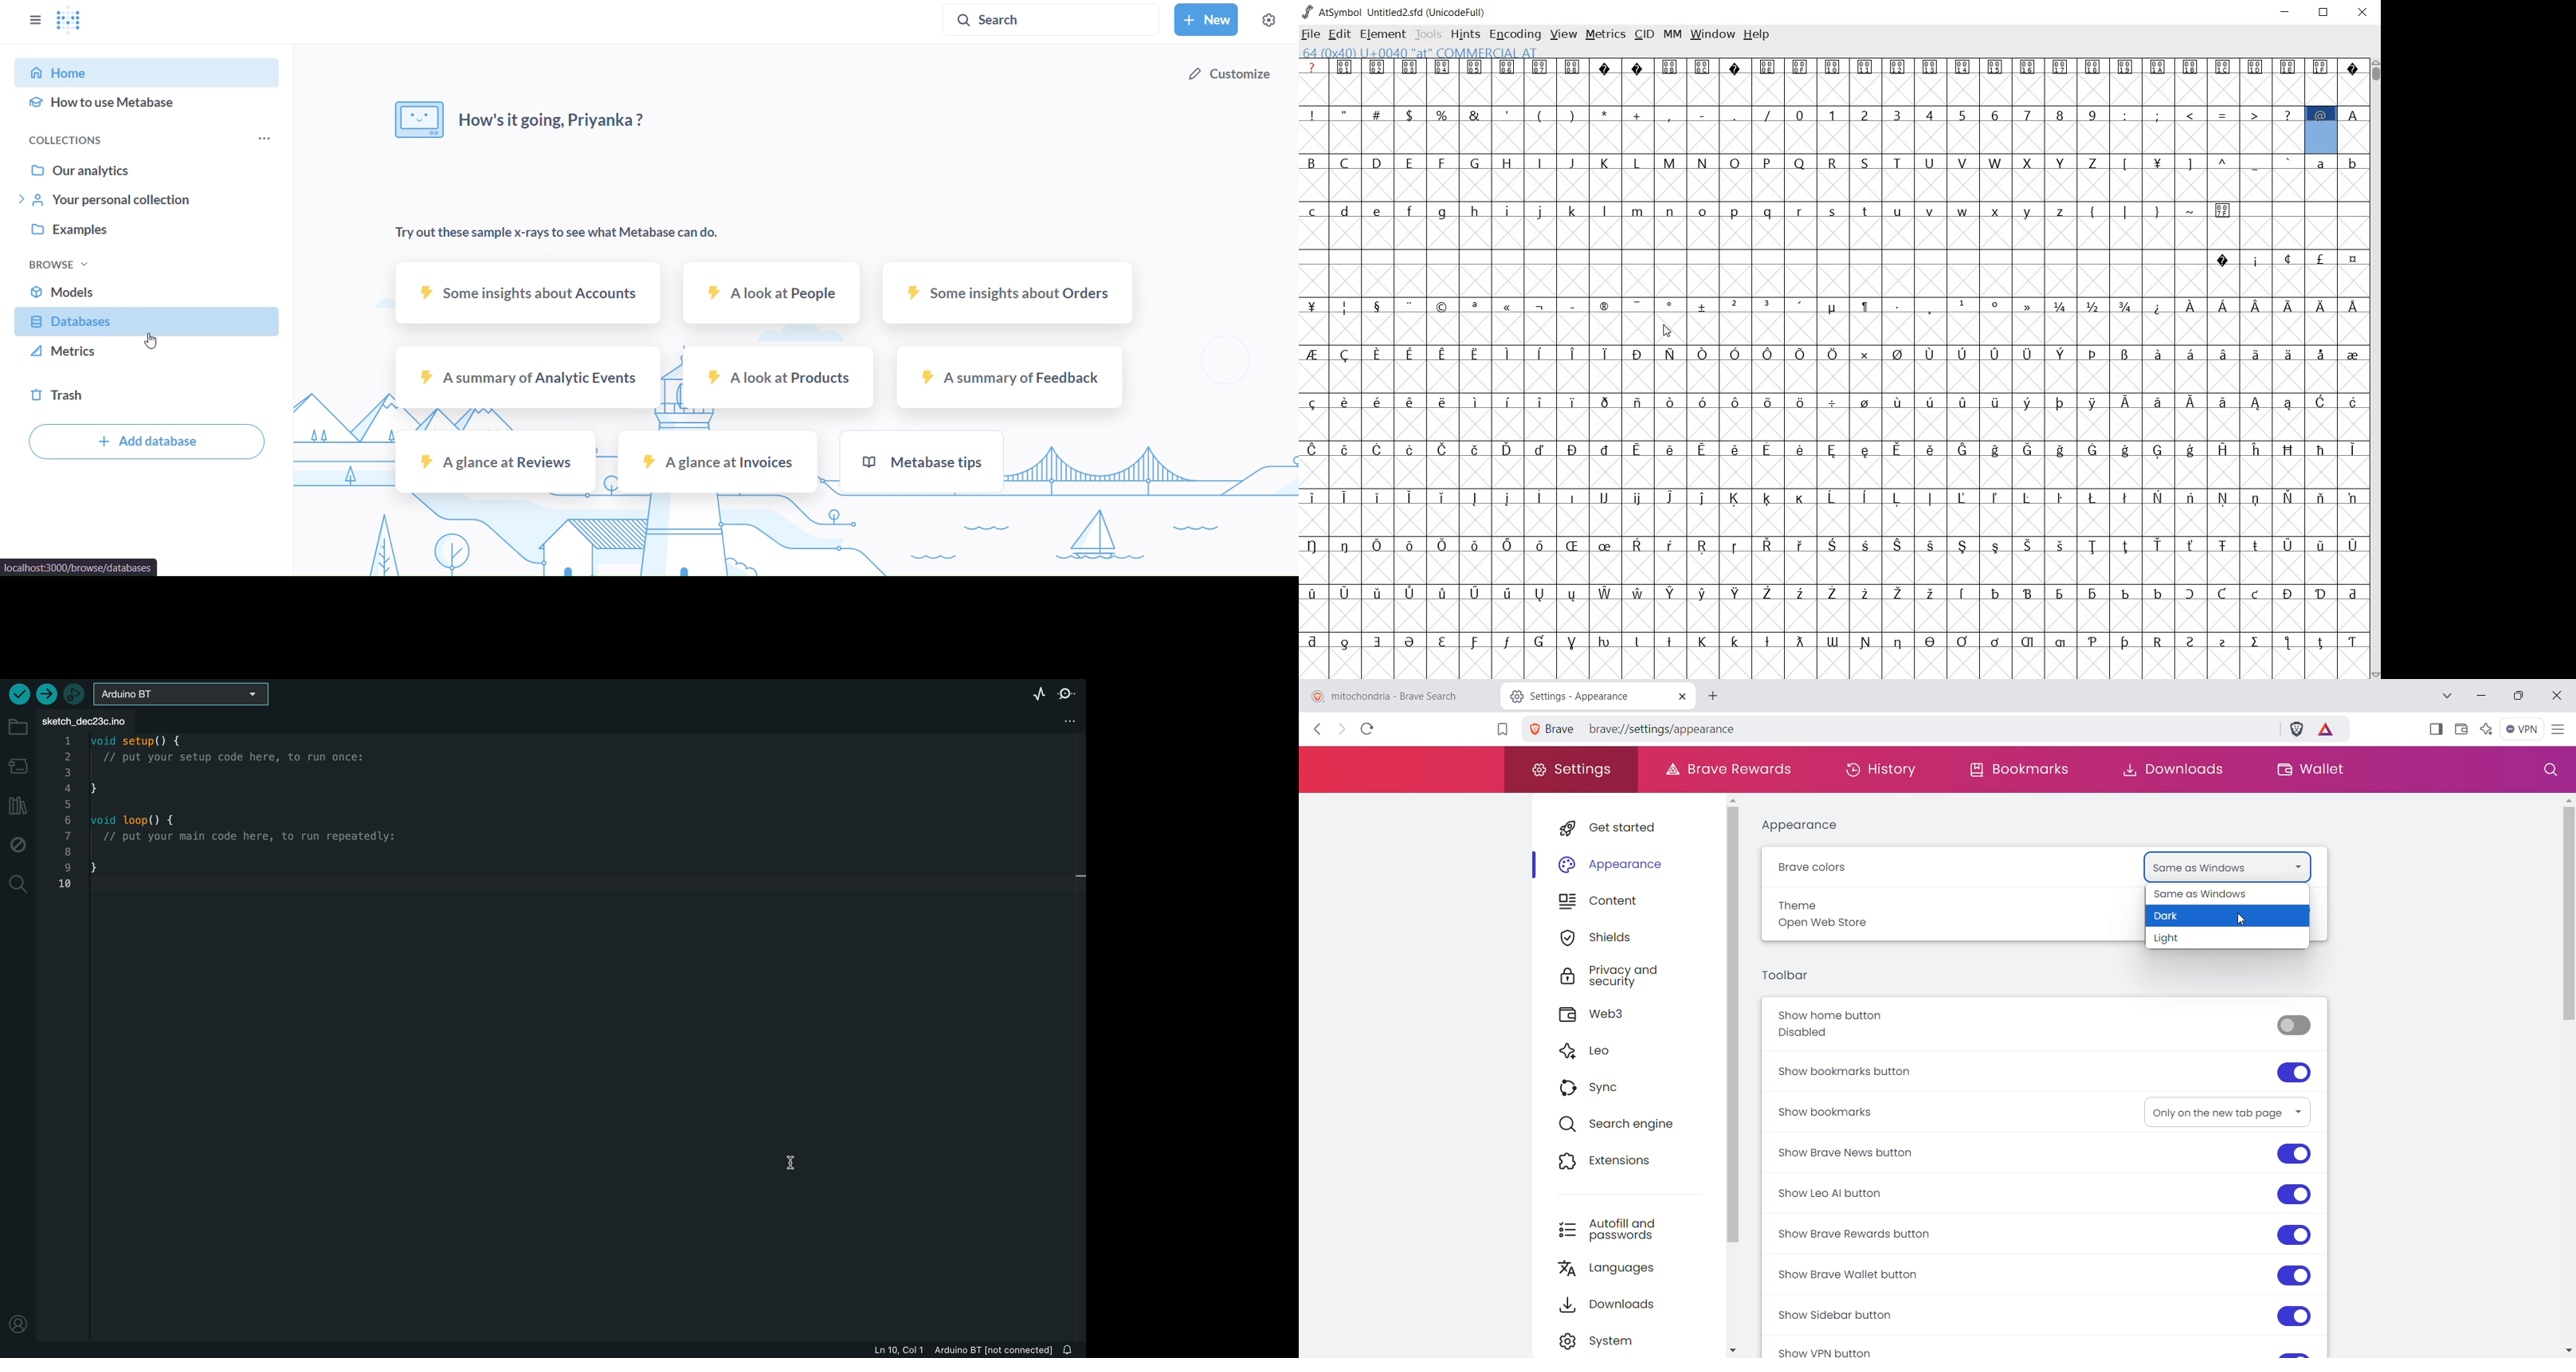  What do you see at coordinates (147, 200) in the screenshot?
I see `your personal collection` at bounding box center [147, 200].